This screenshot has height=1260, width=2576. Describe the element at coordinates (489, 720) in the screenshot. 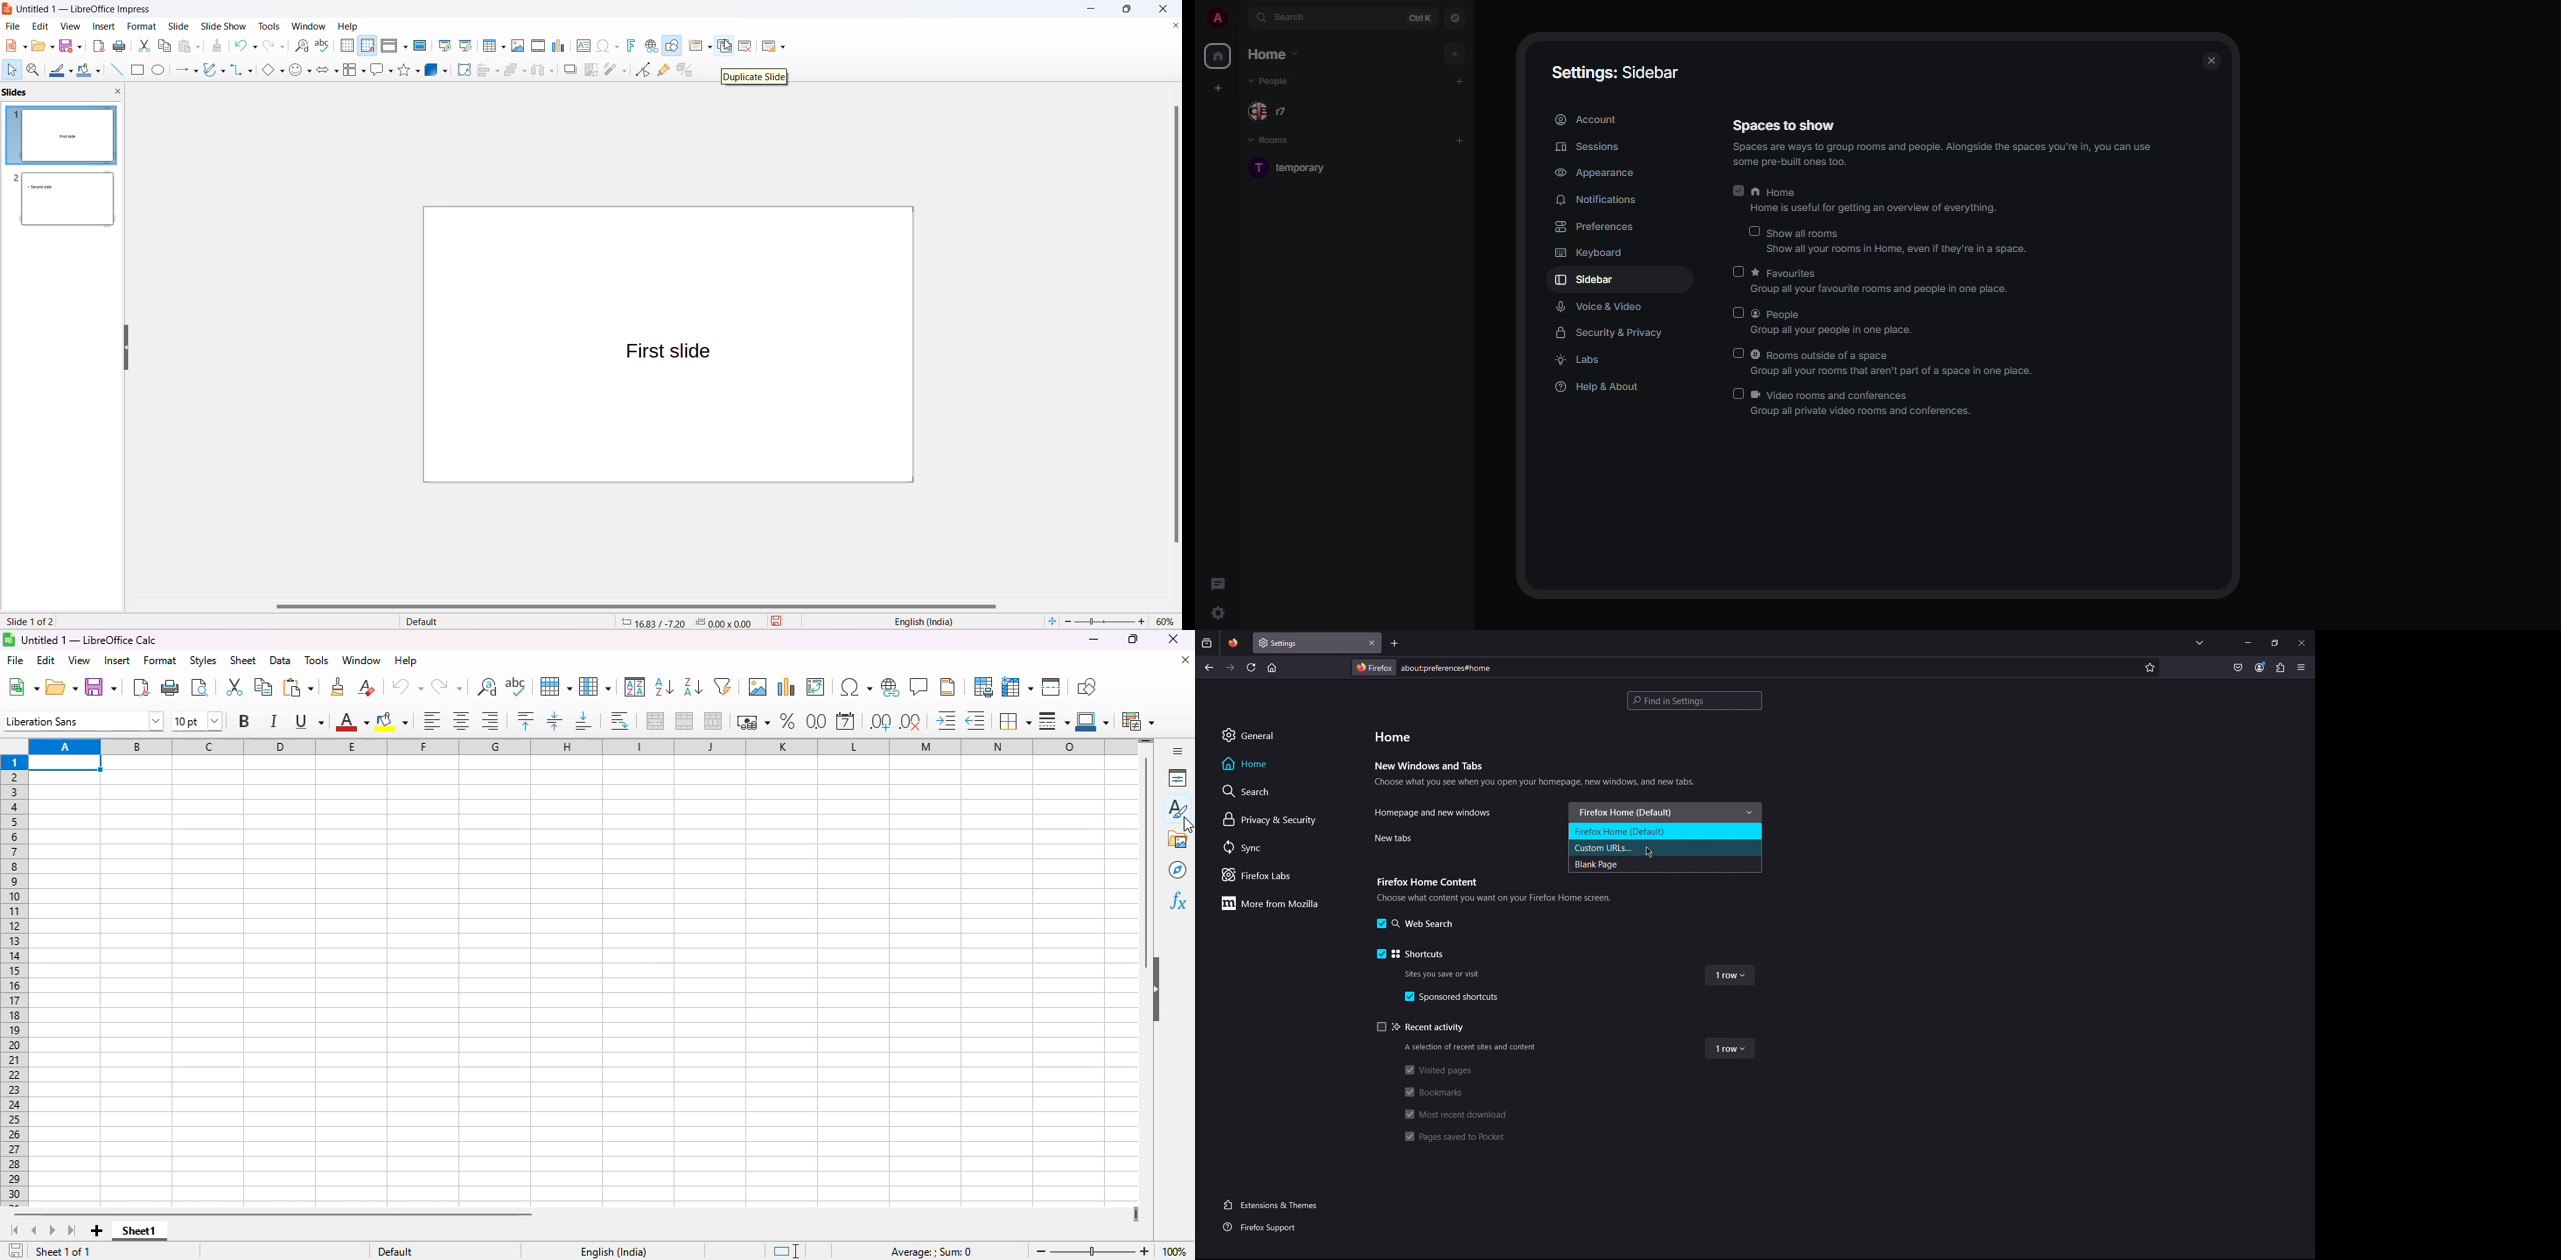

I see `align right` at that location.